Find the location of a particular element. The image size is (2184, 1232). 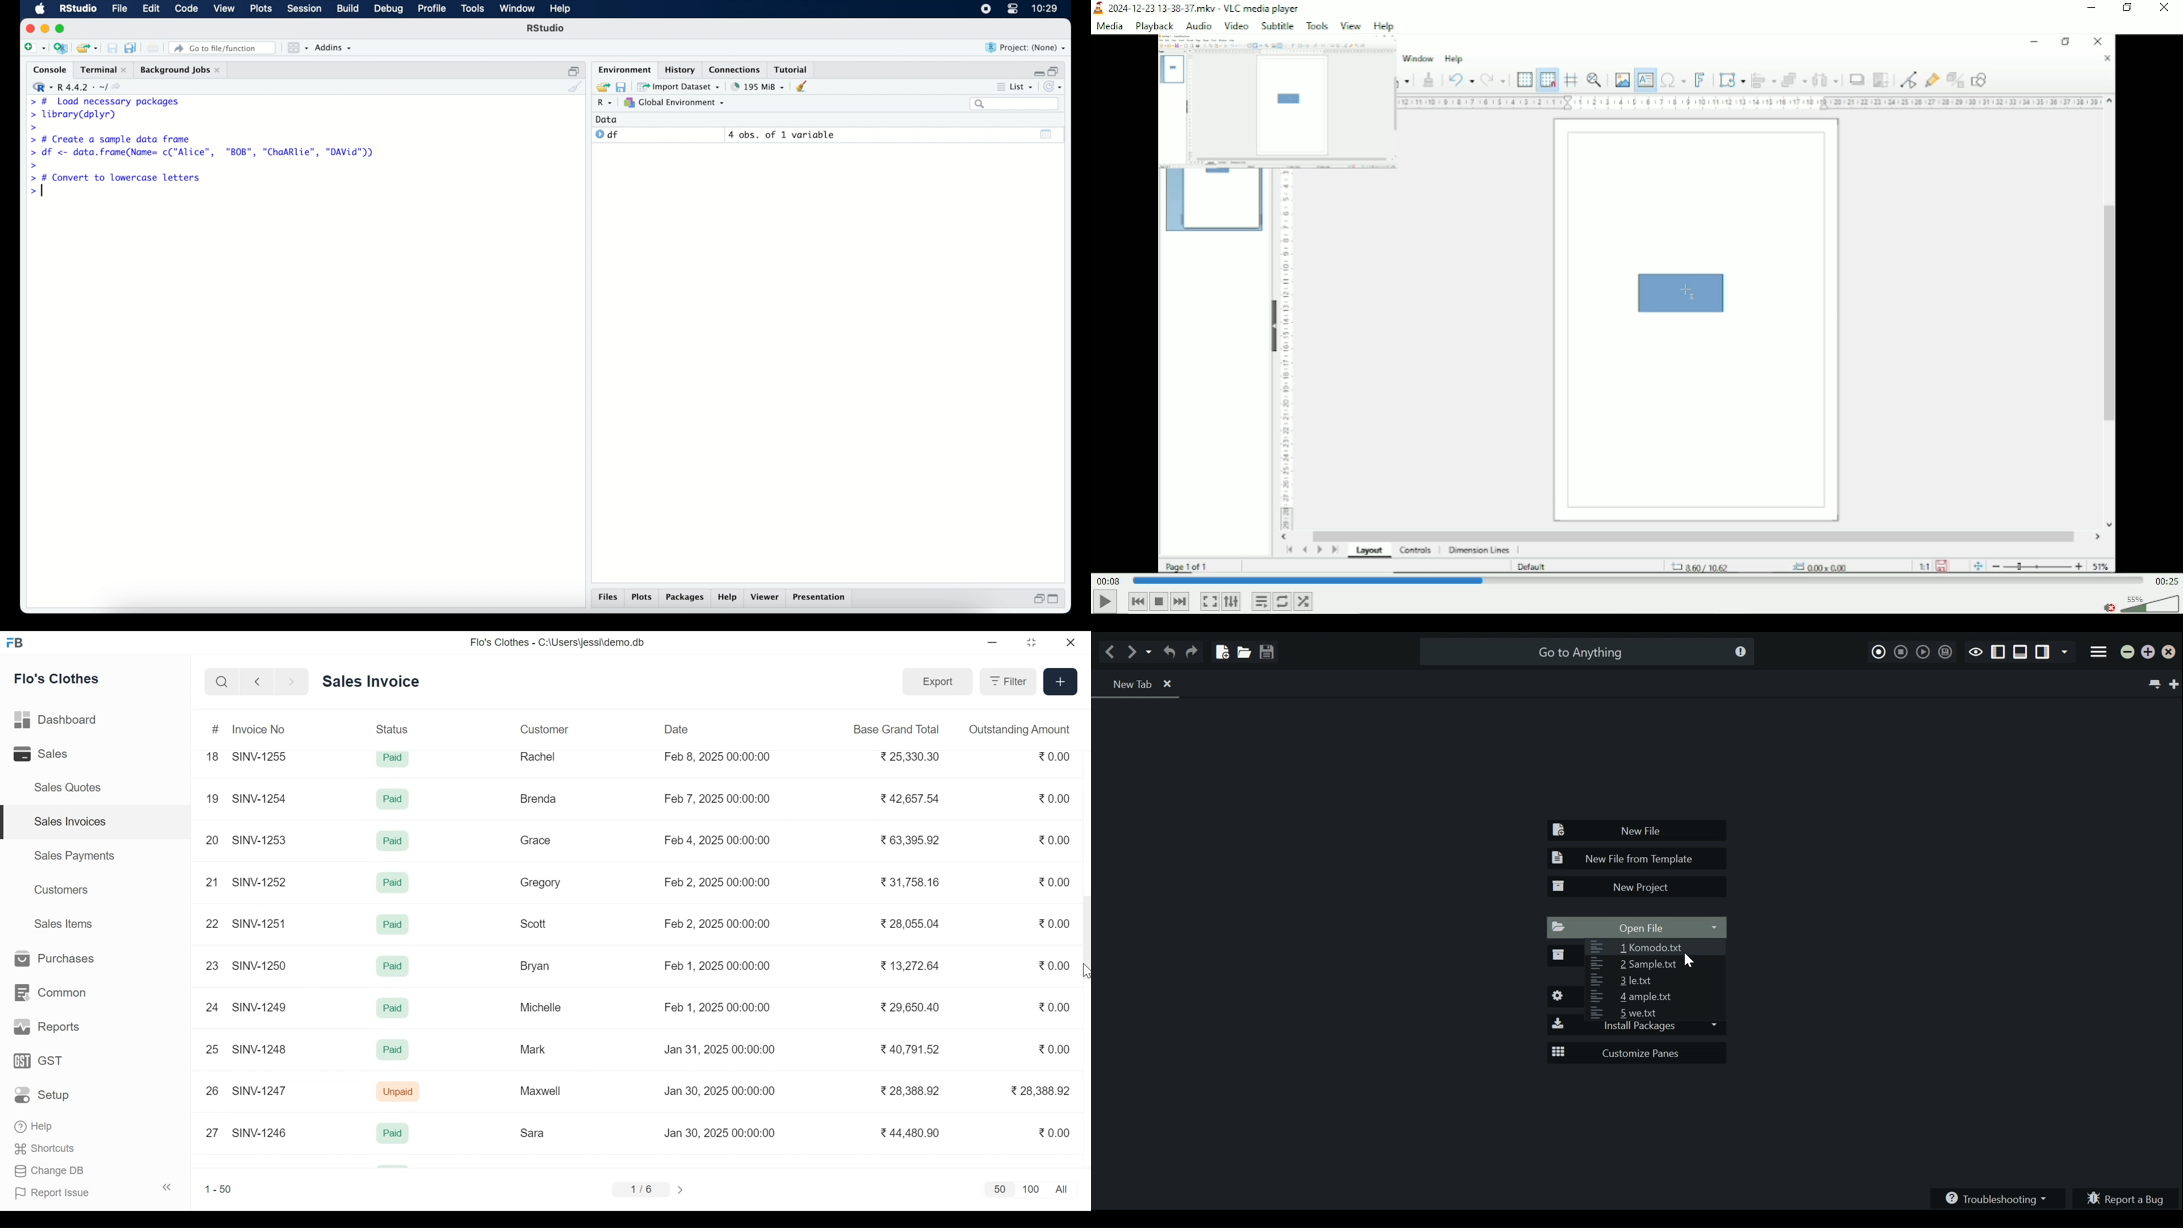

GST is located at coordinates (38, 1061).